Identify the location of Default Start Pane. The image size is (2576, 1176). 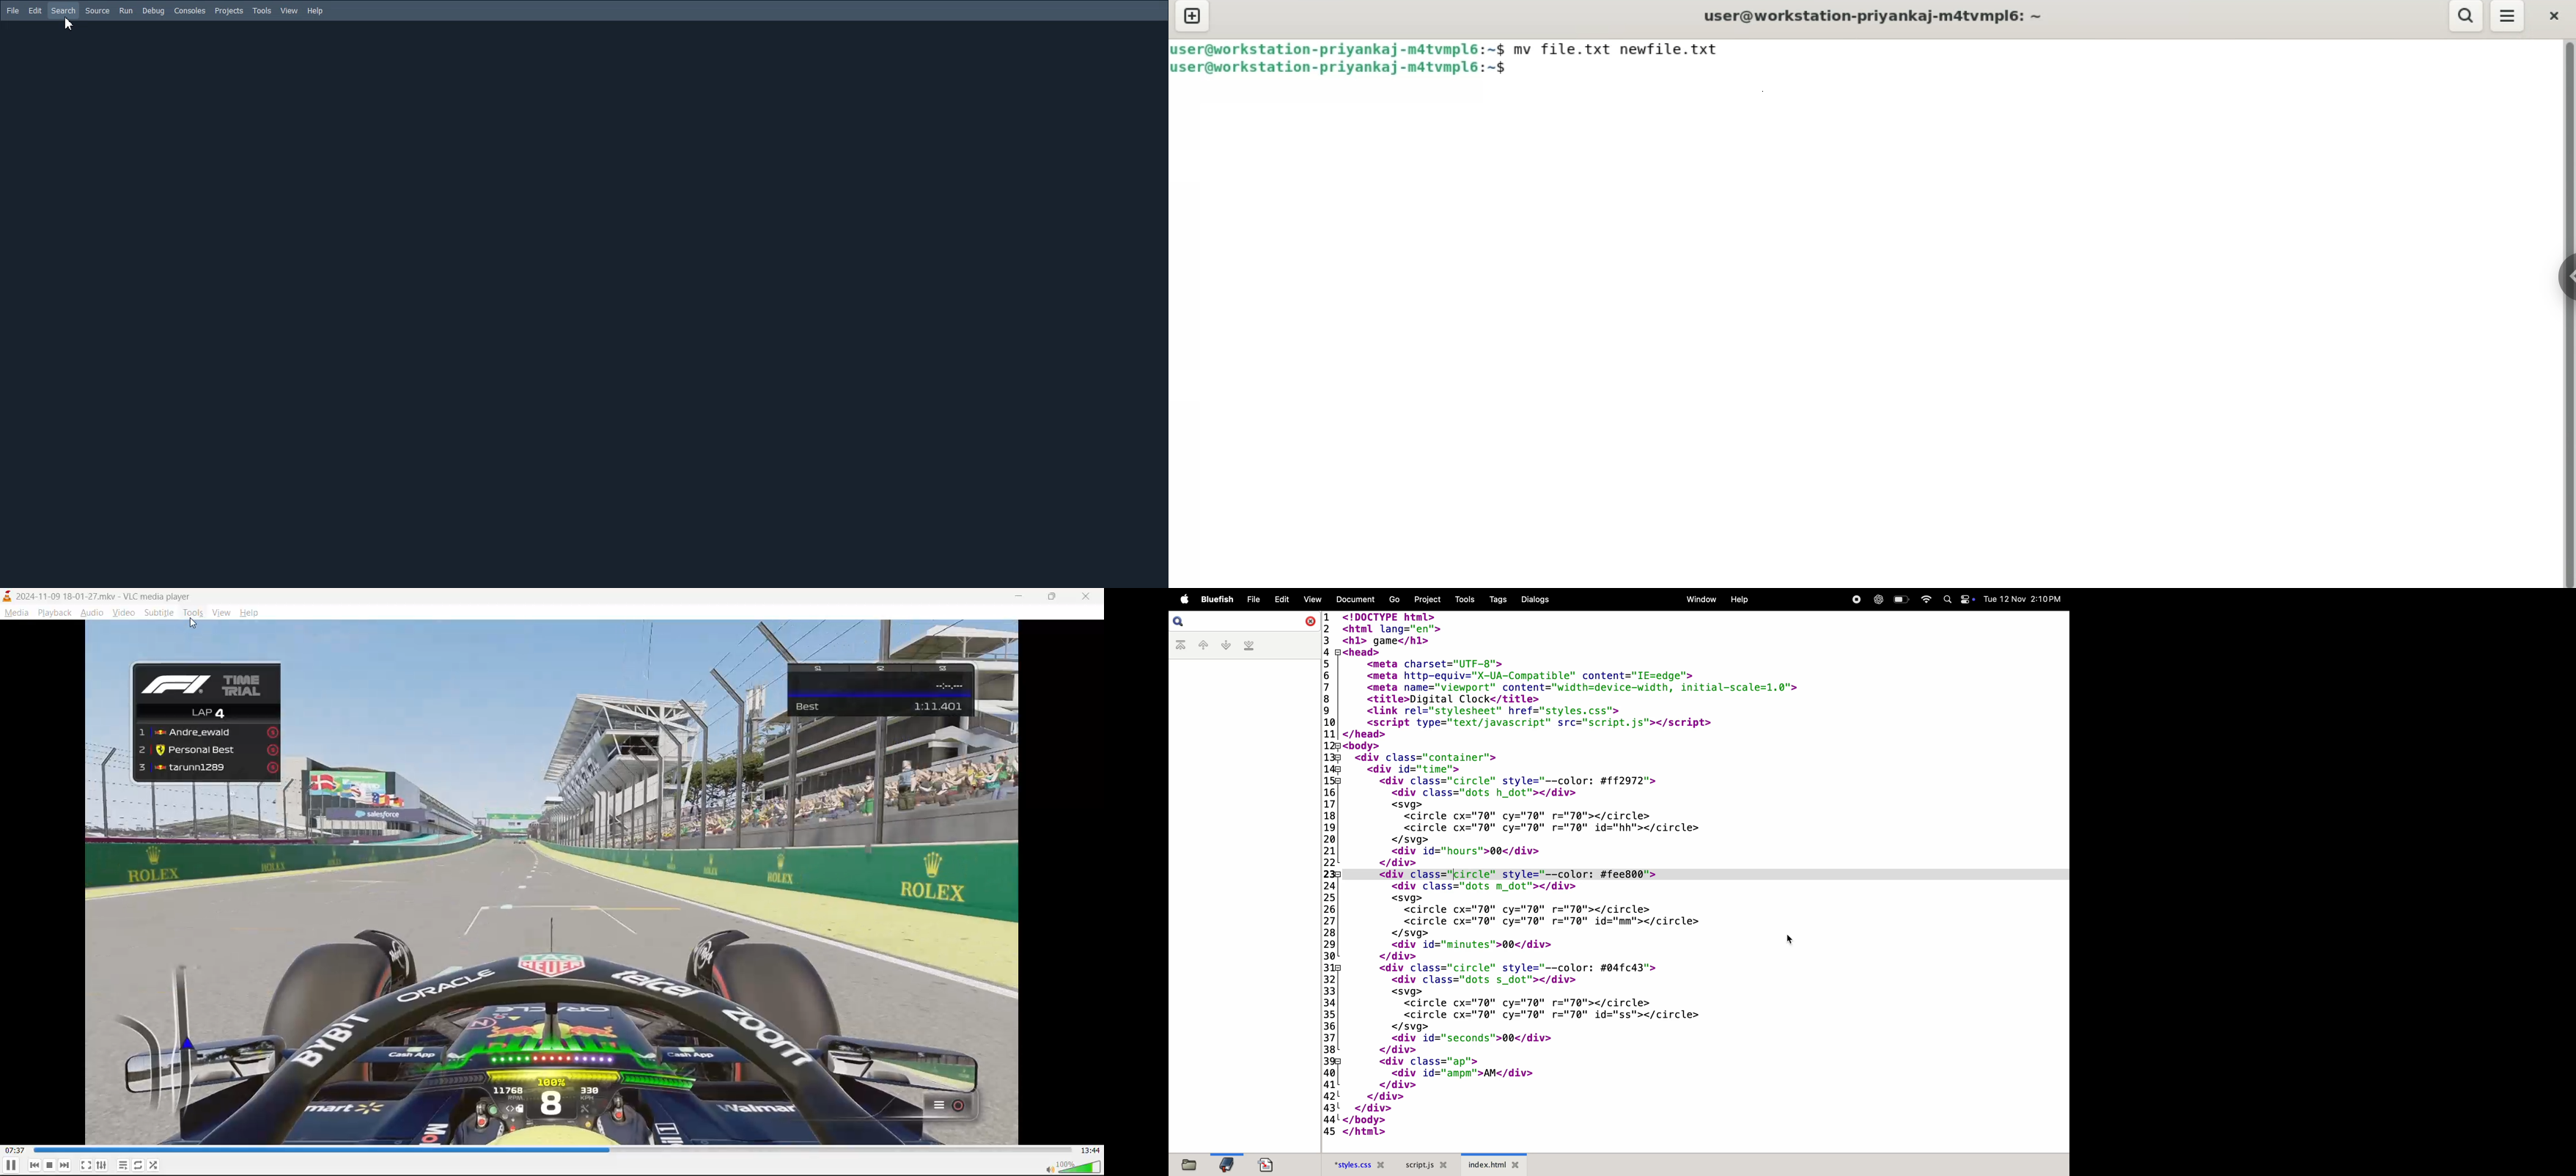
(582, 303).